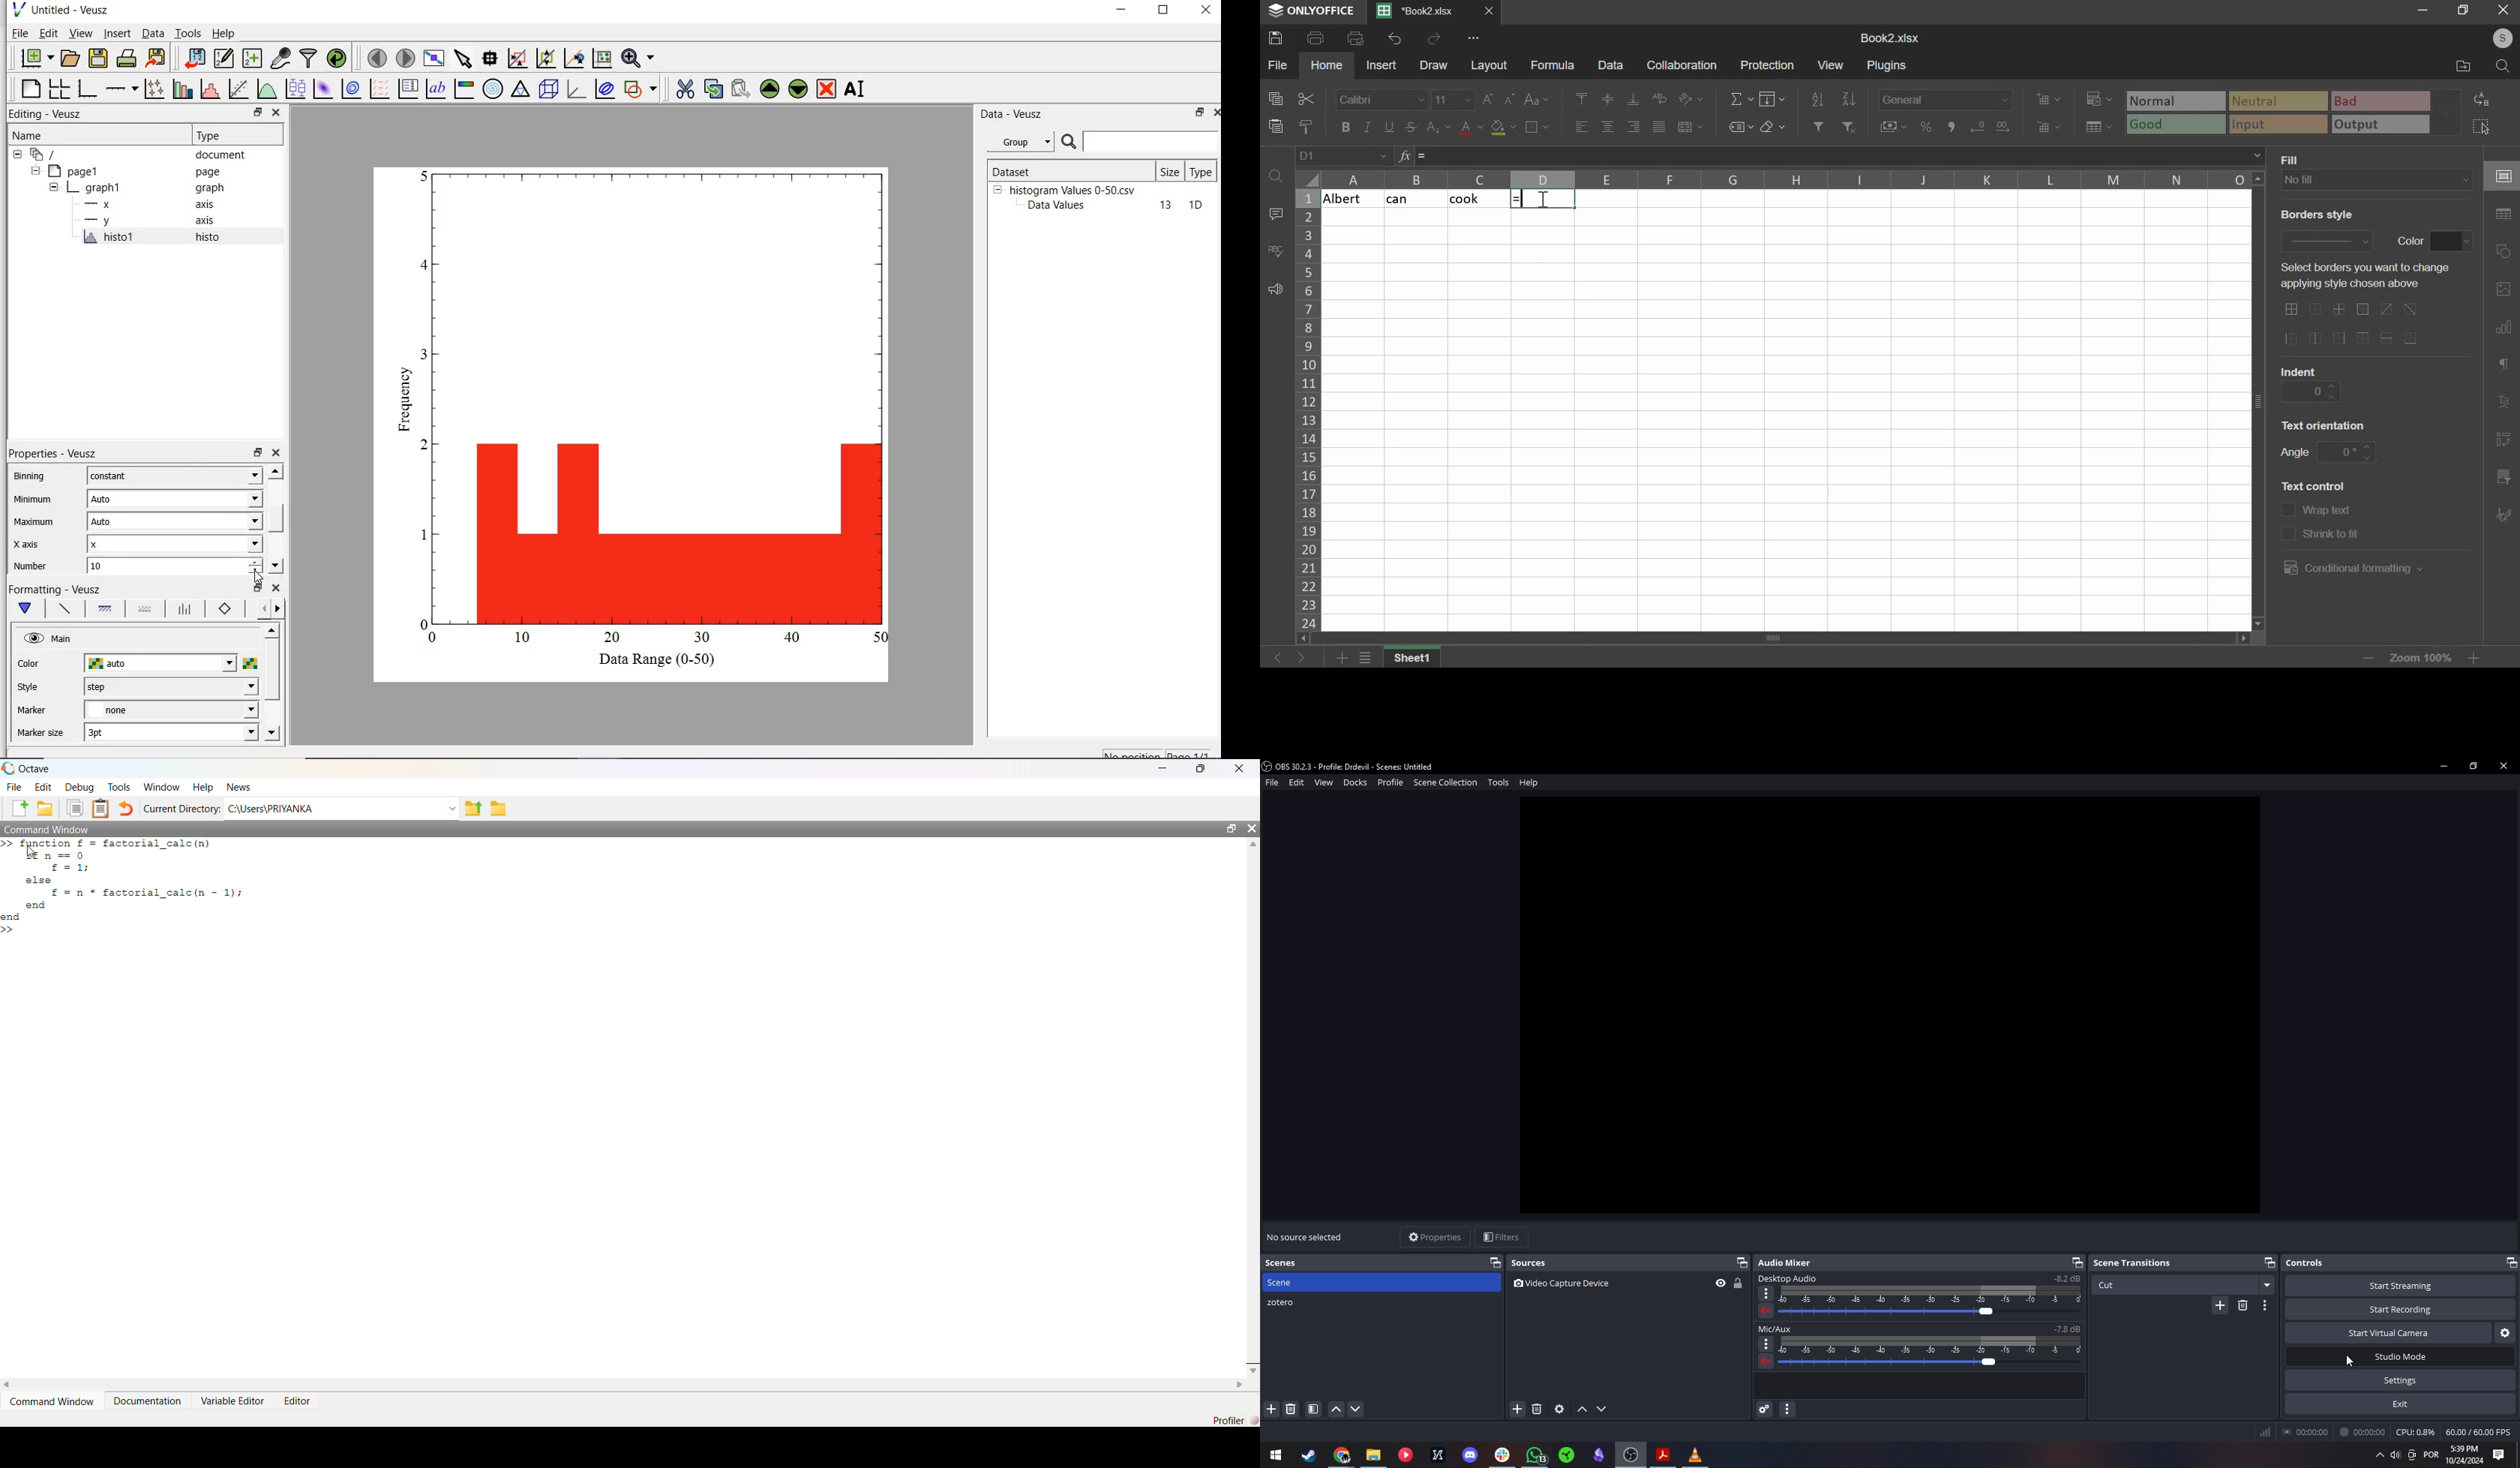 This screenshot has height=1484, width=2520. Describe the element at coordinates (1373, 1456) in the screenshot. I see `files` at that location.